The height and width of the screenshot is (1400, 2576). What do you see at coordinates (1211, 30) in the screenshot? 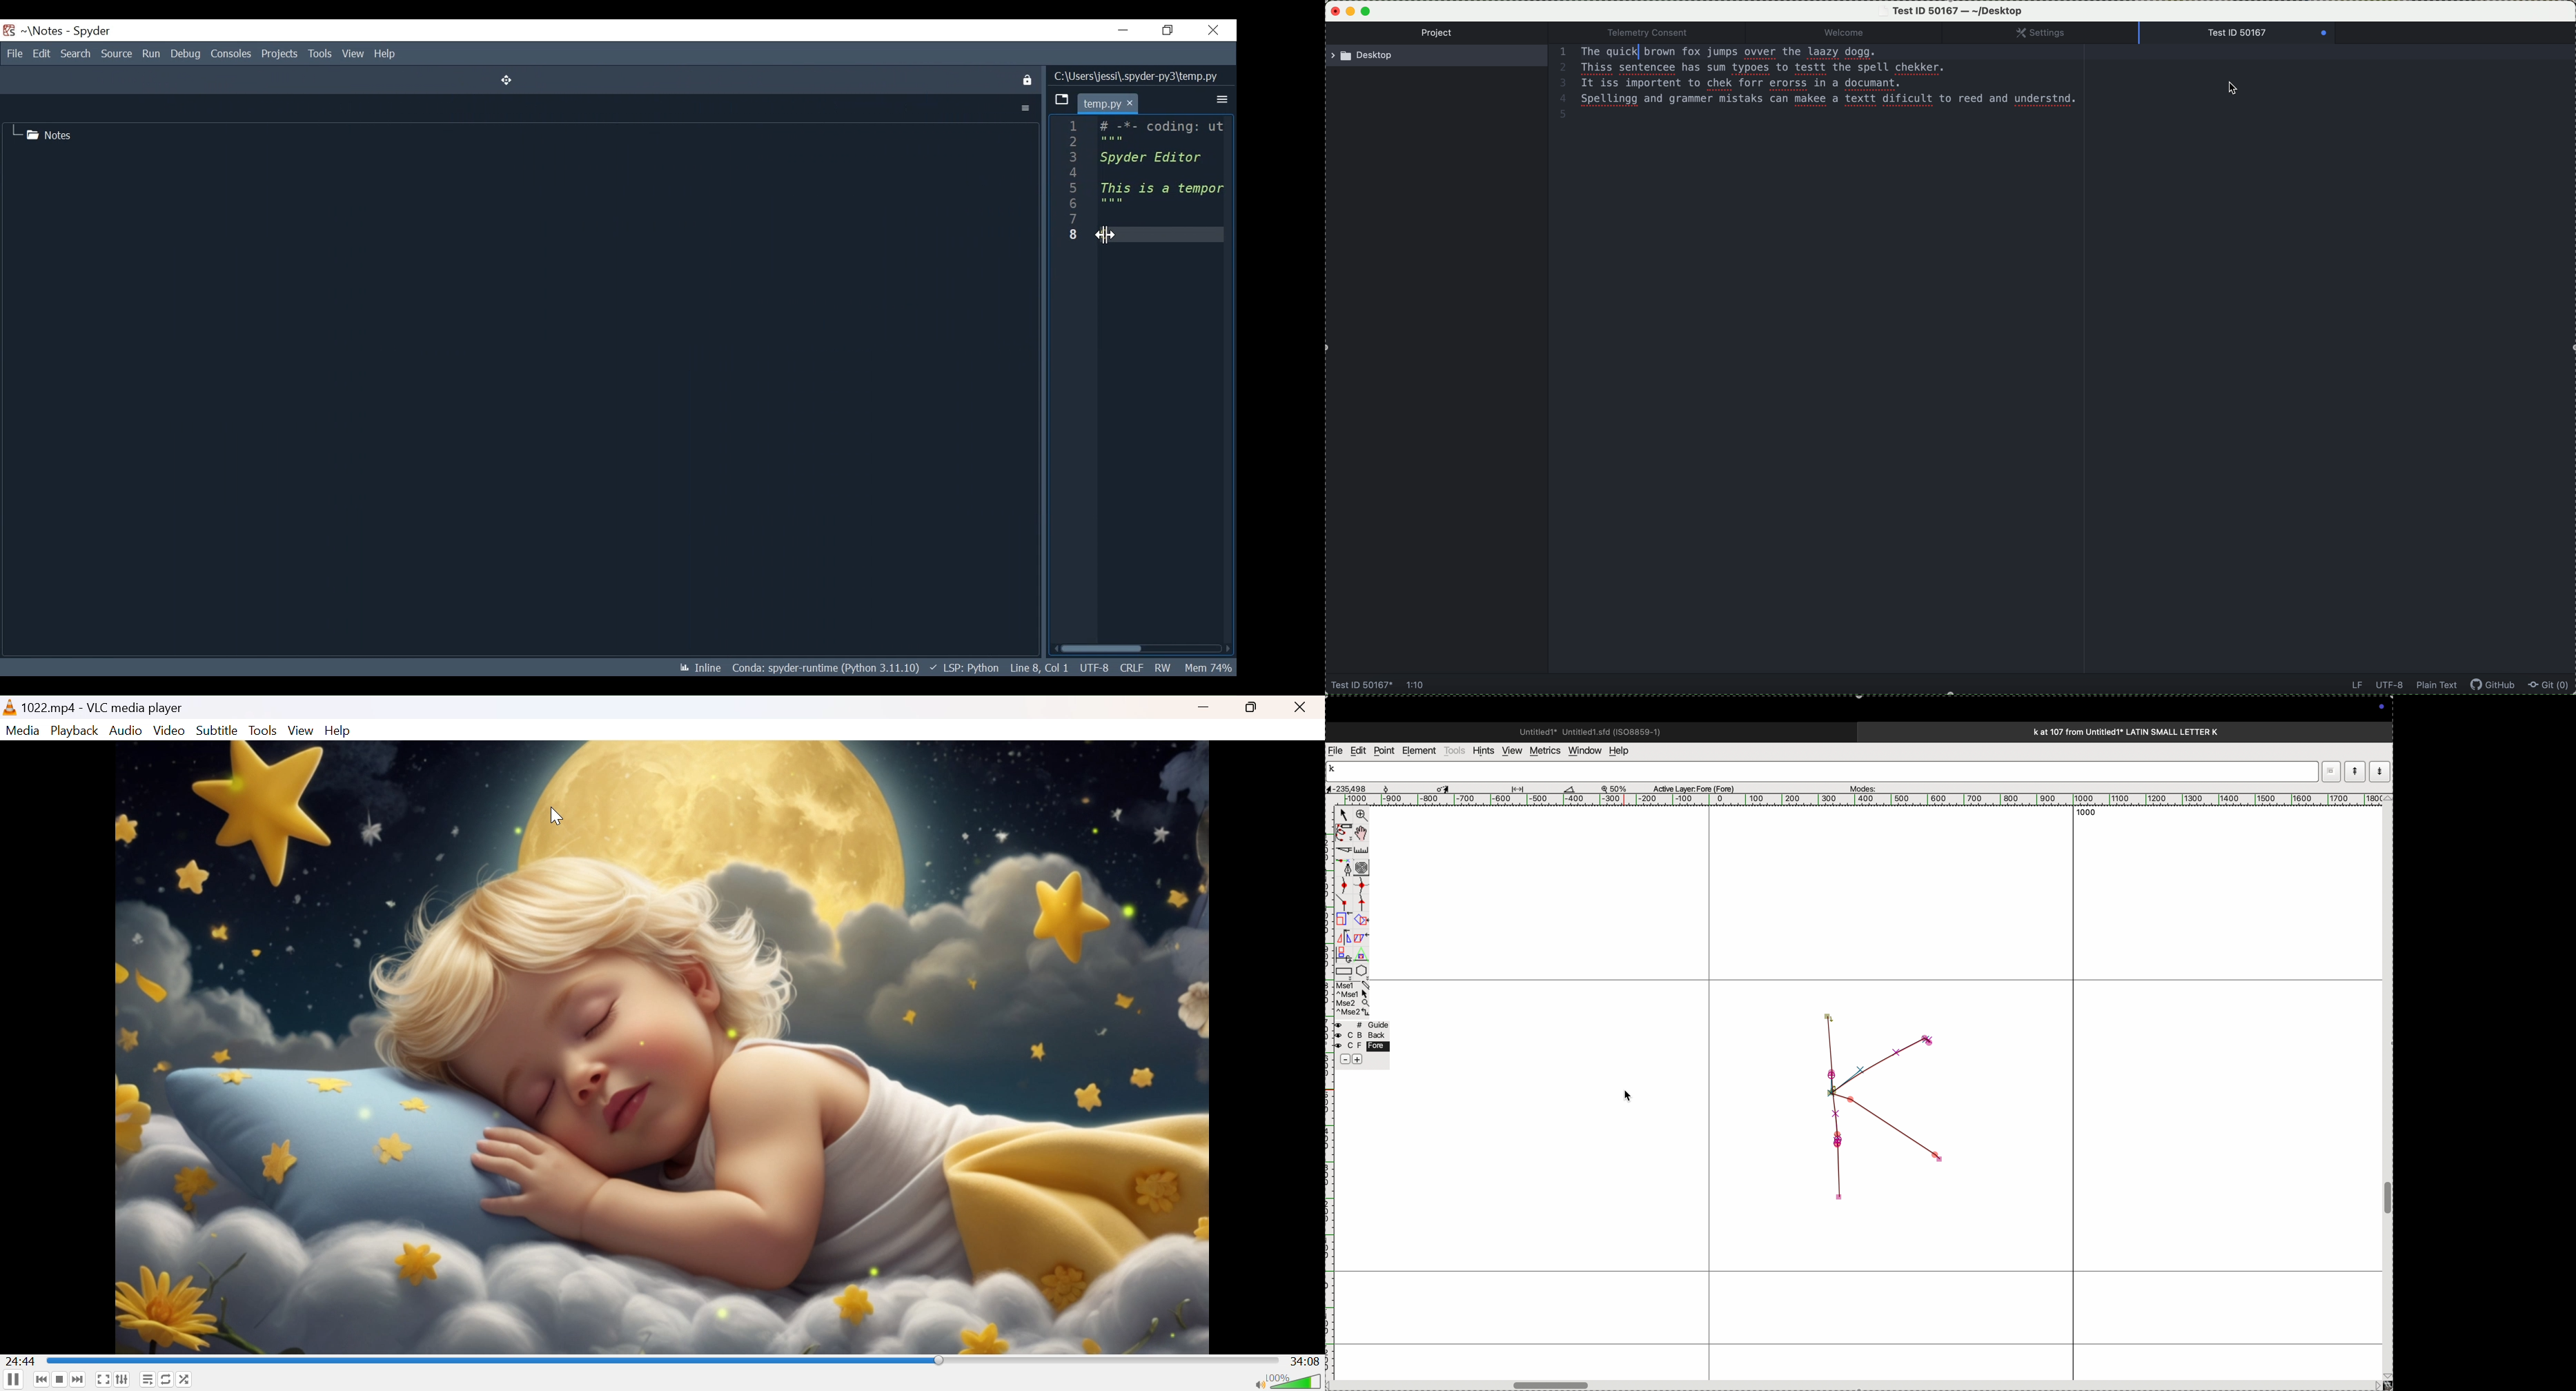
I see `Close` at bounding box center [1211, 30].